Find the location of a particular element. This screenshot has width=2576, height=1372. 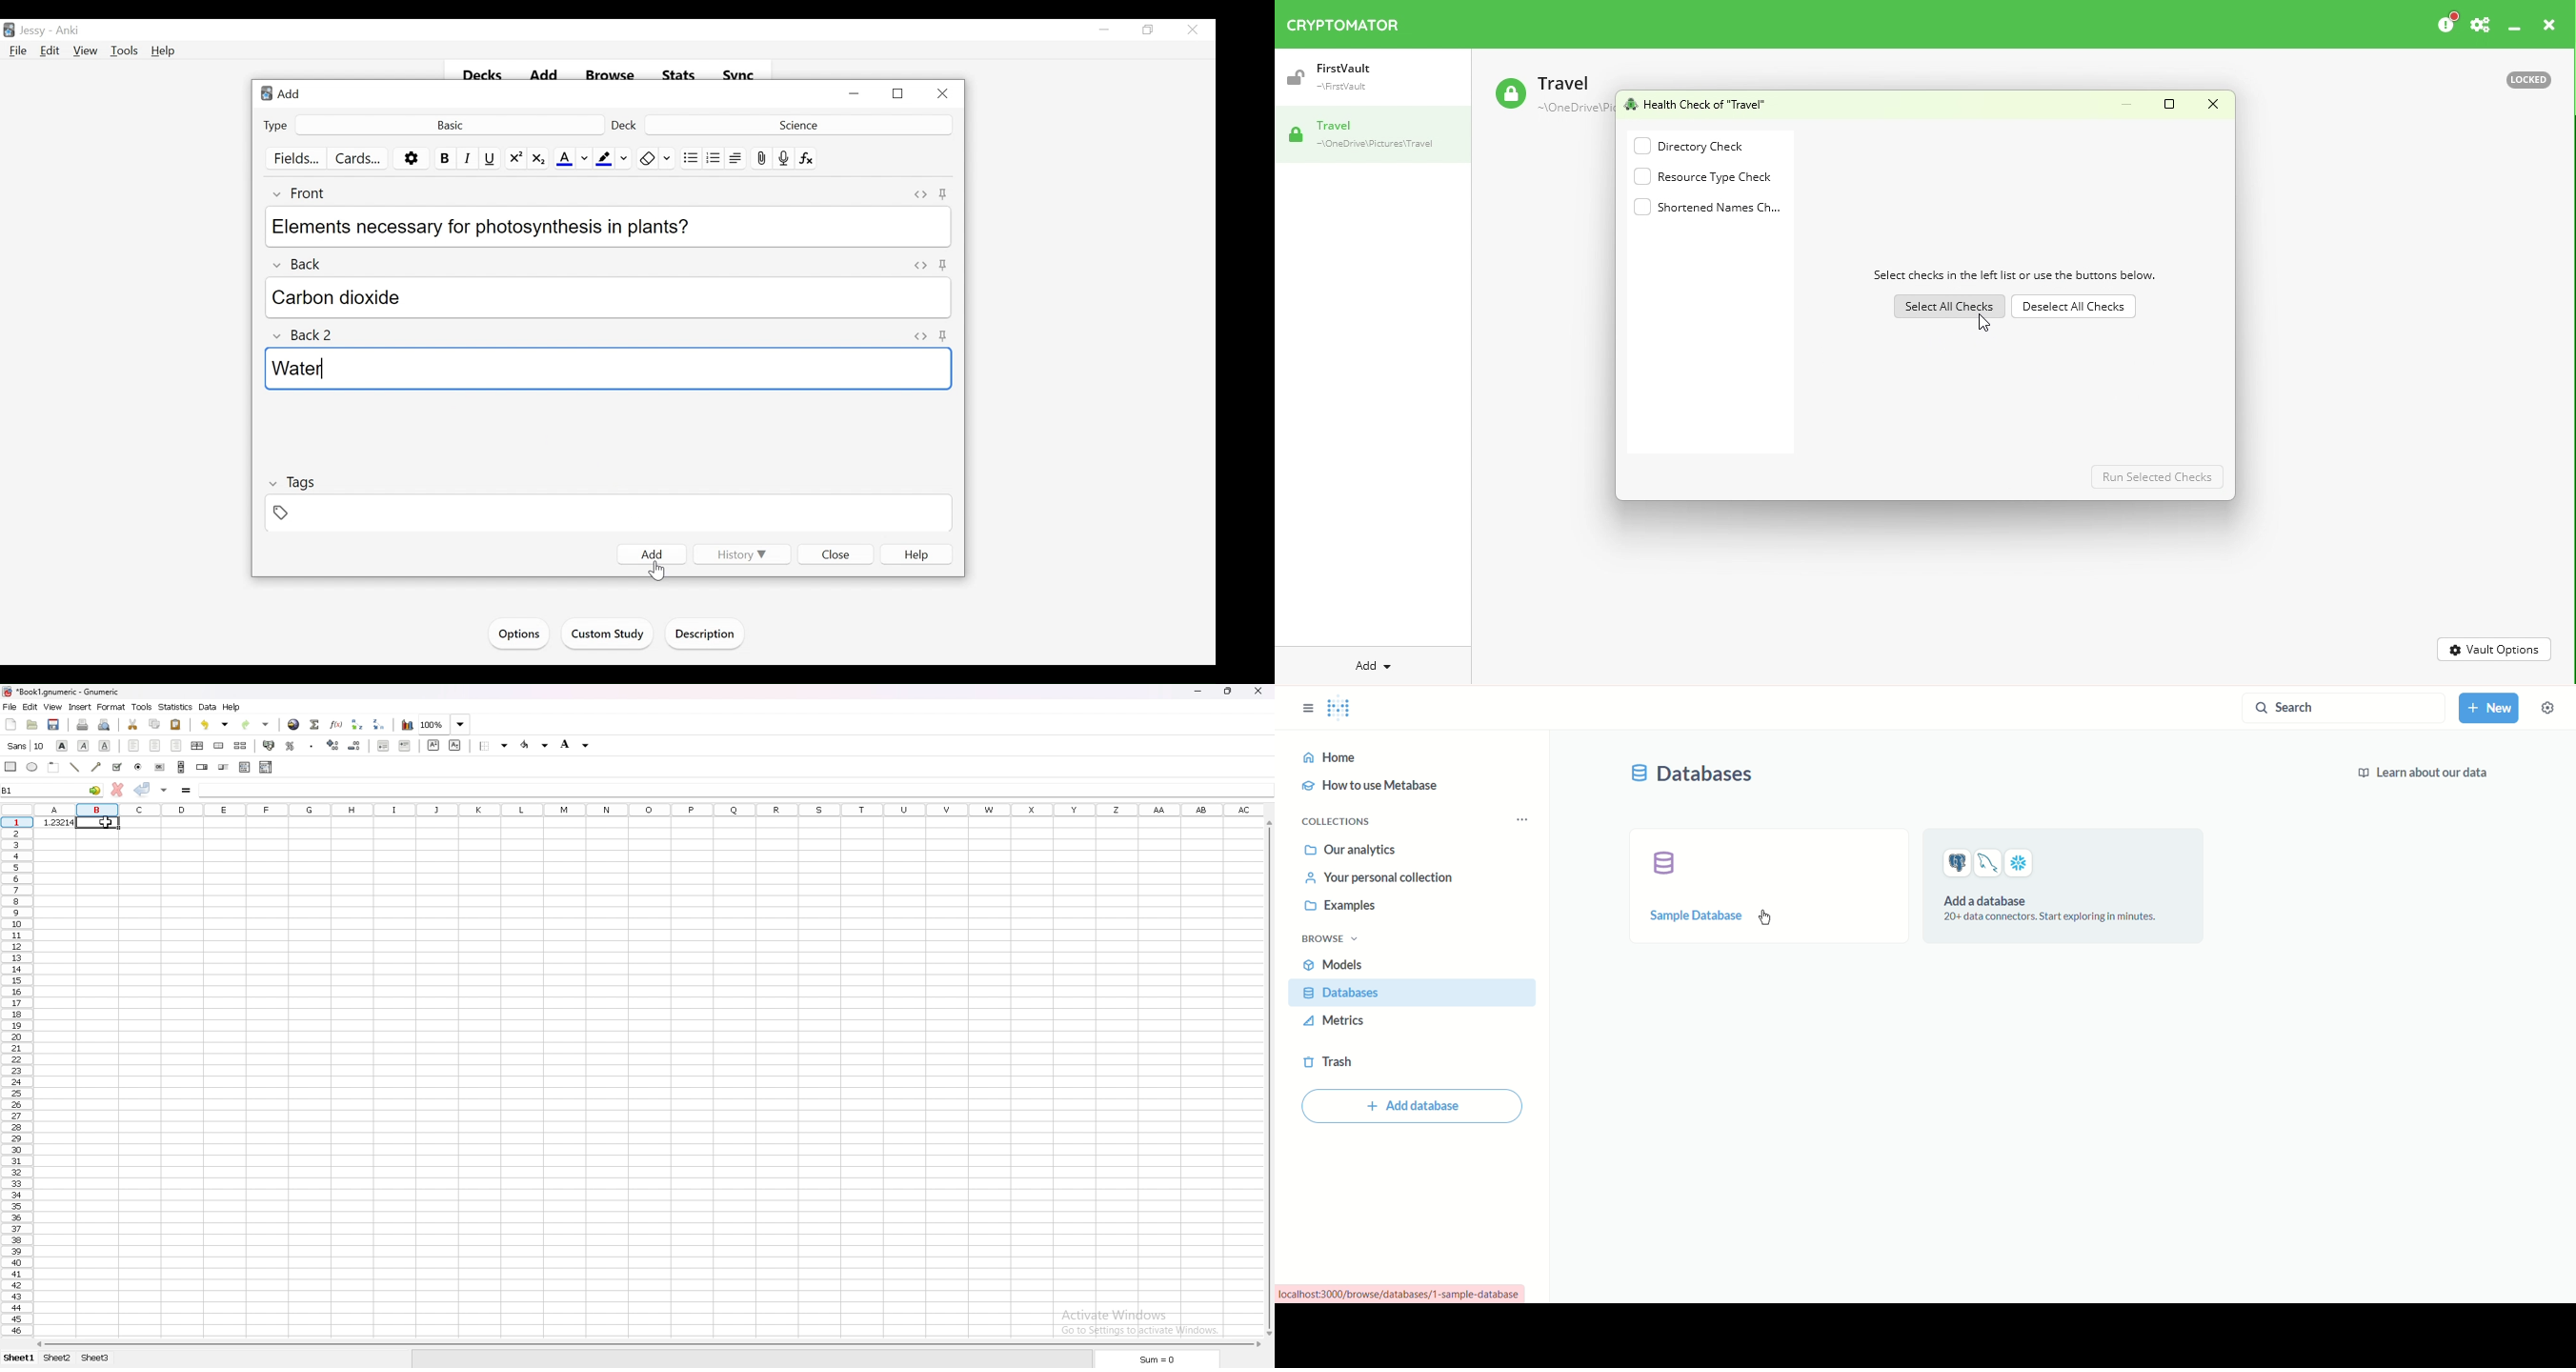

increase indent is located at coordinates (405, 746).